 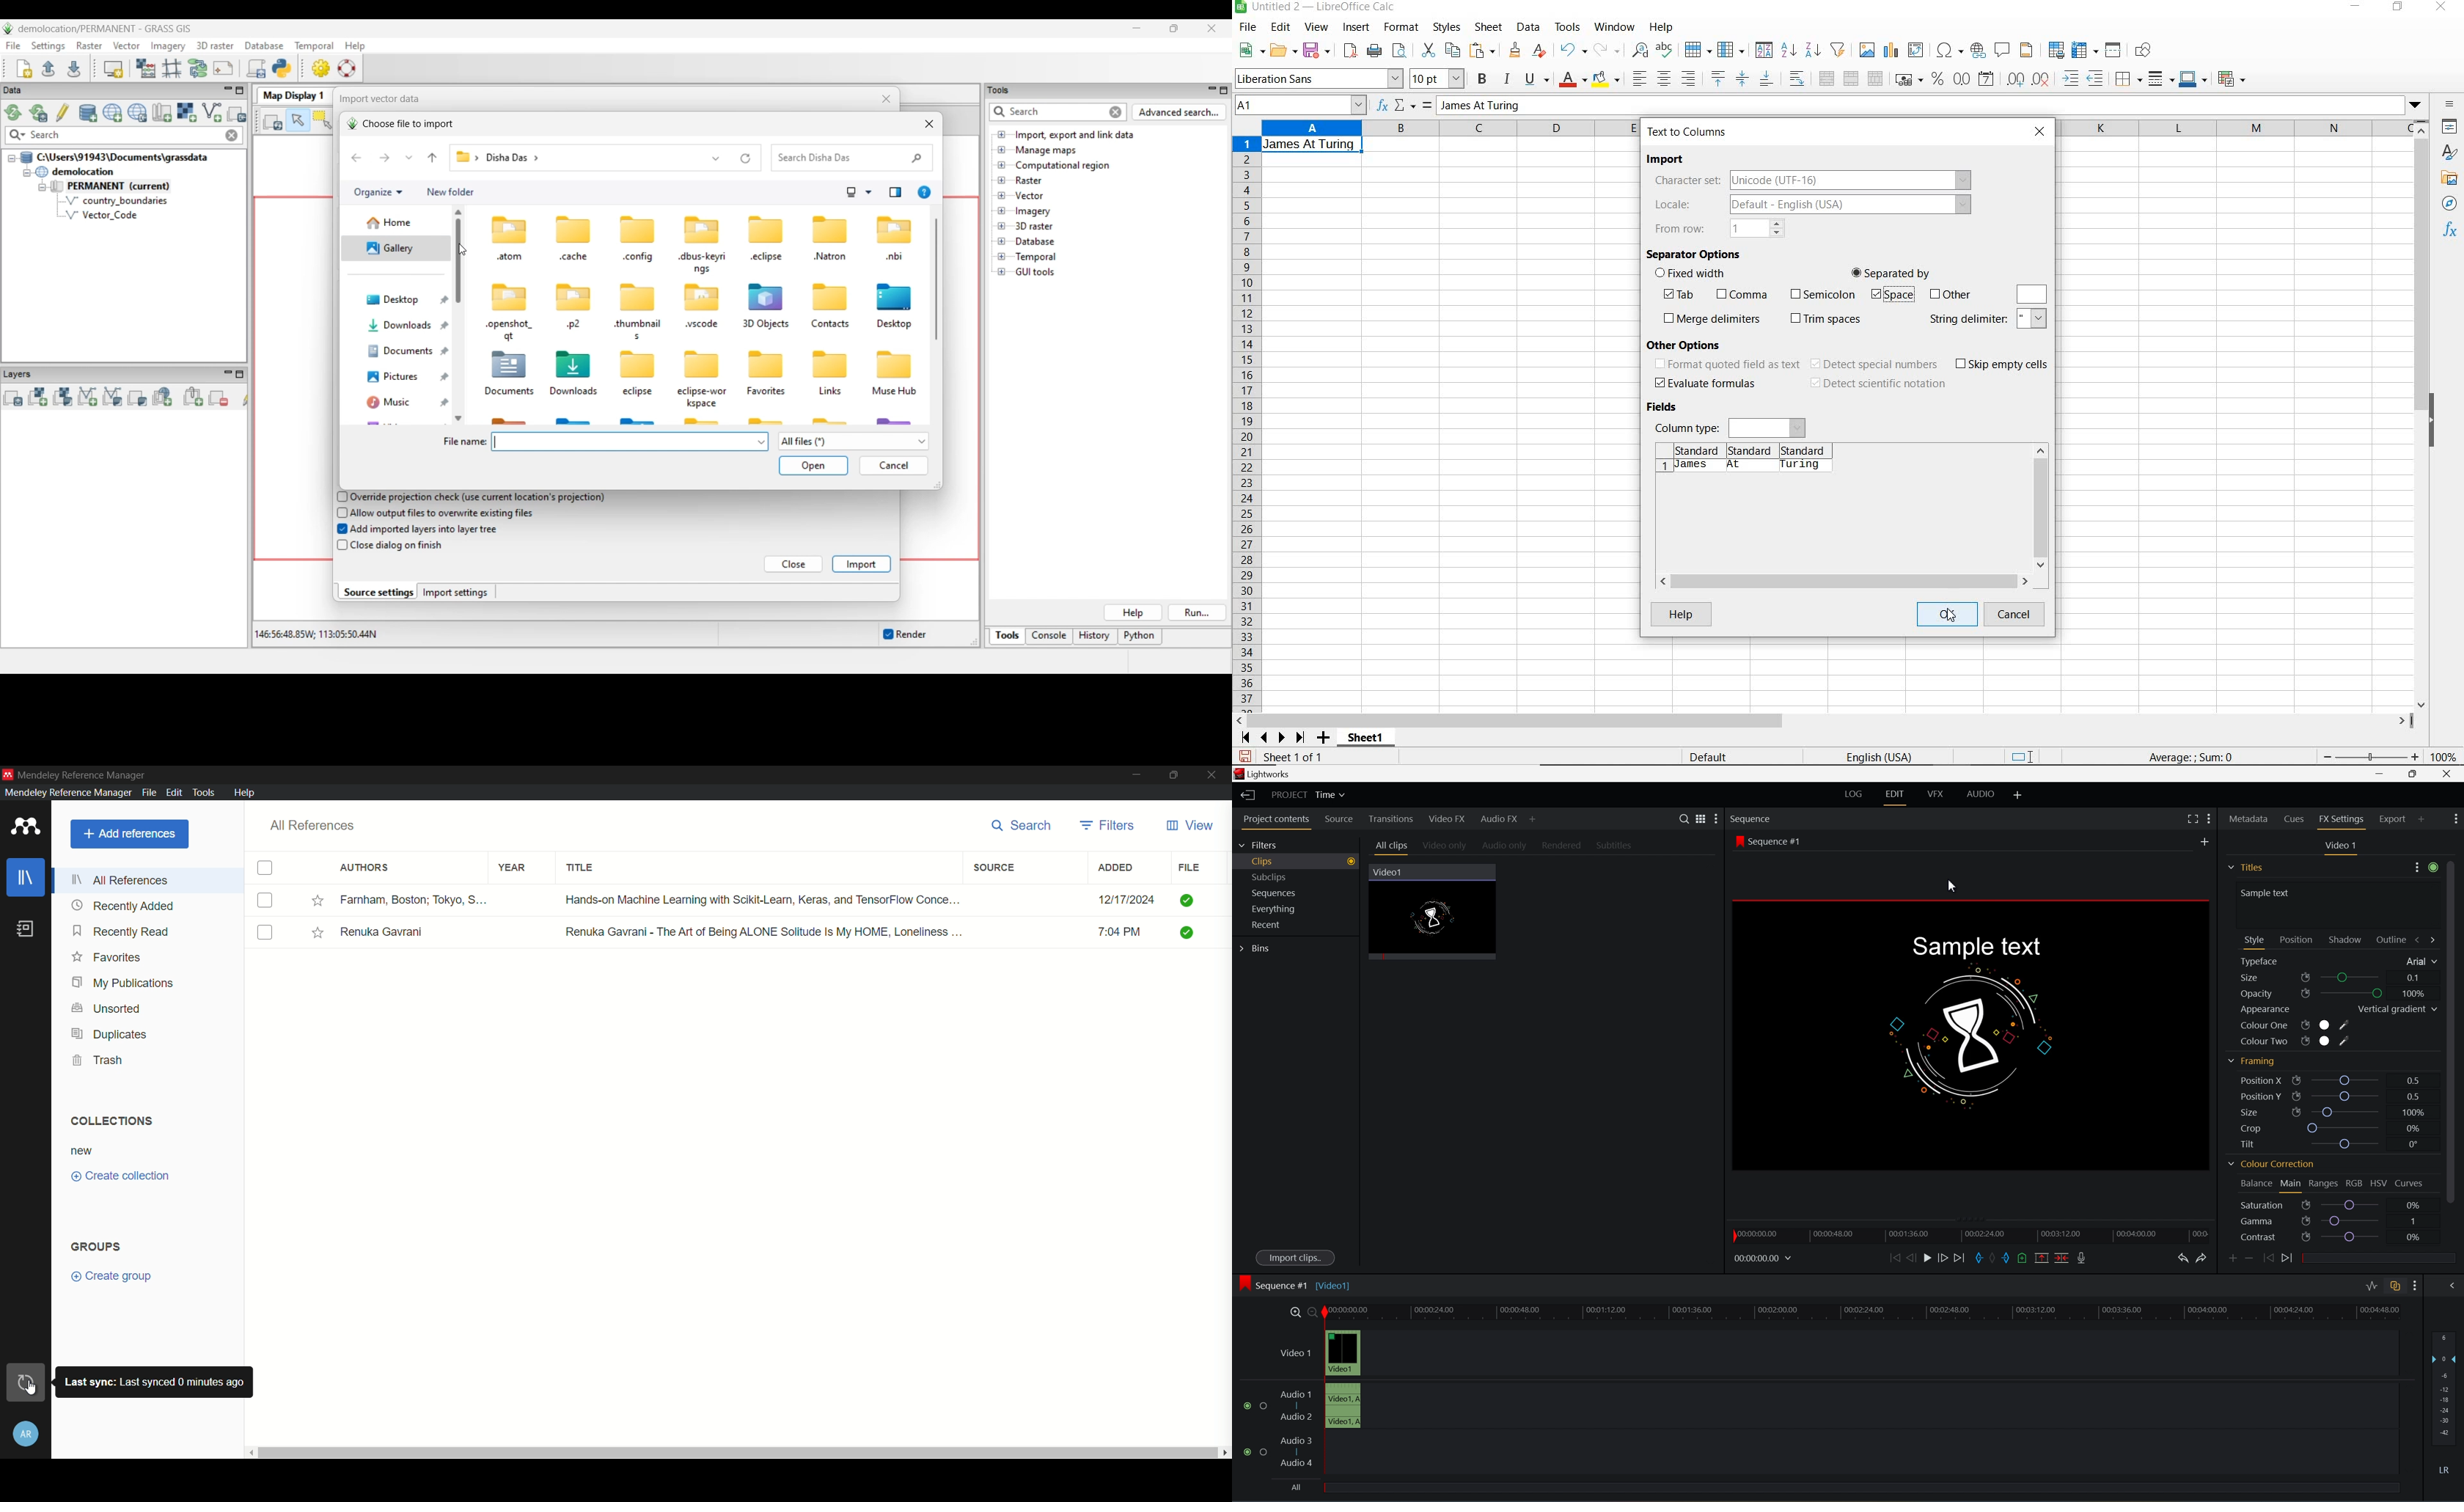 I want to click on view of the split of text, so click(x=1747, y=466).